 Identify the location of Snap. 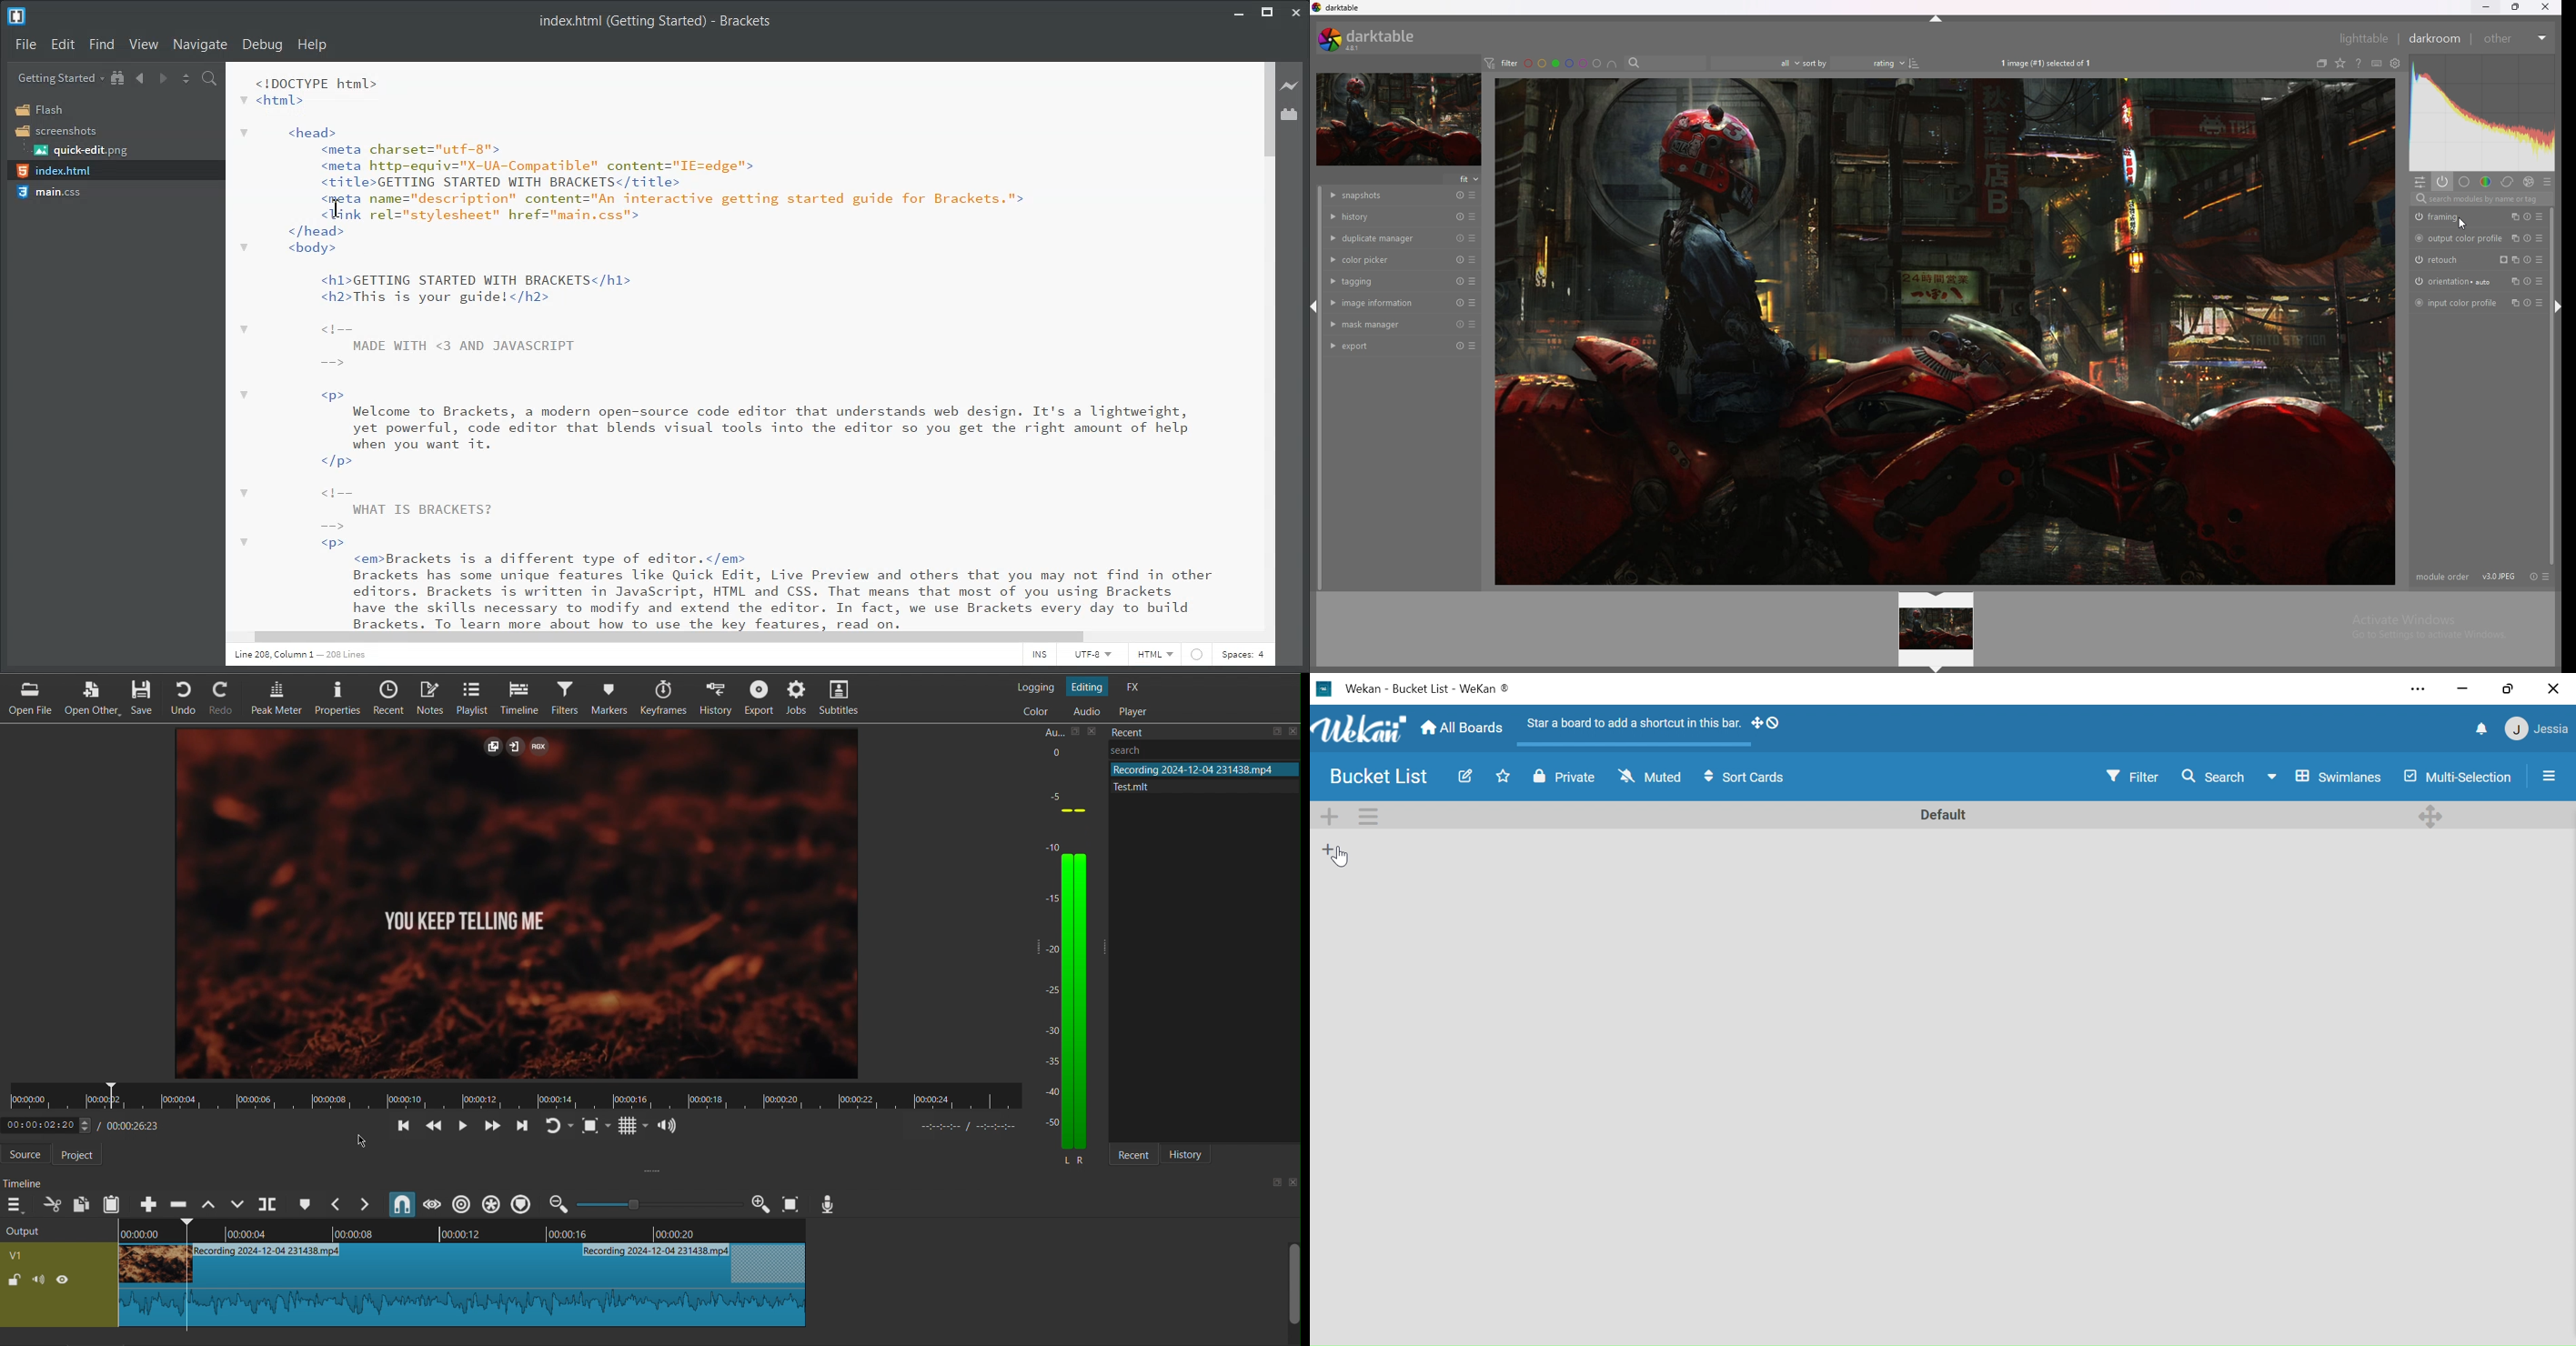
(400, 1203).